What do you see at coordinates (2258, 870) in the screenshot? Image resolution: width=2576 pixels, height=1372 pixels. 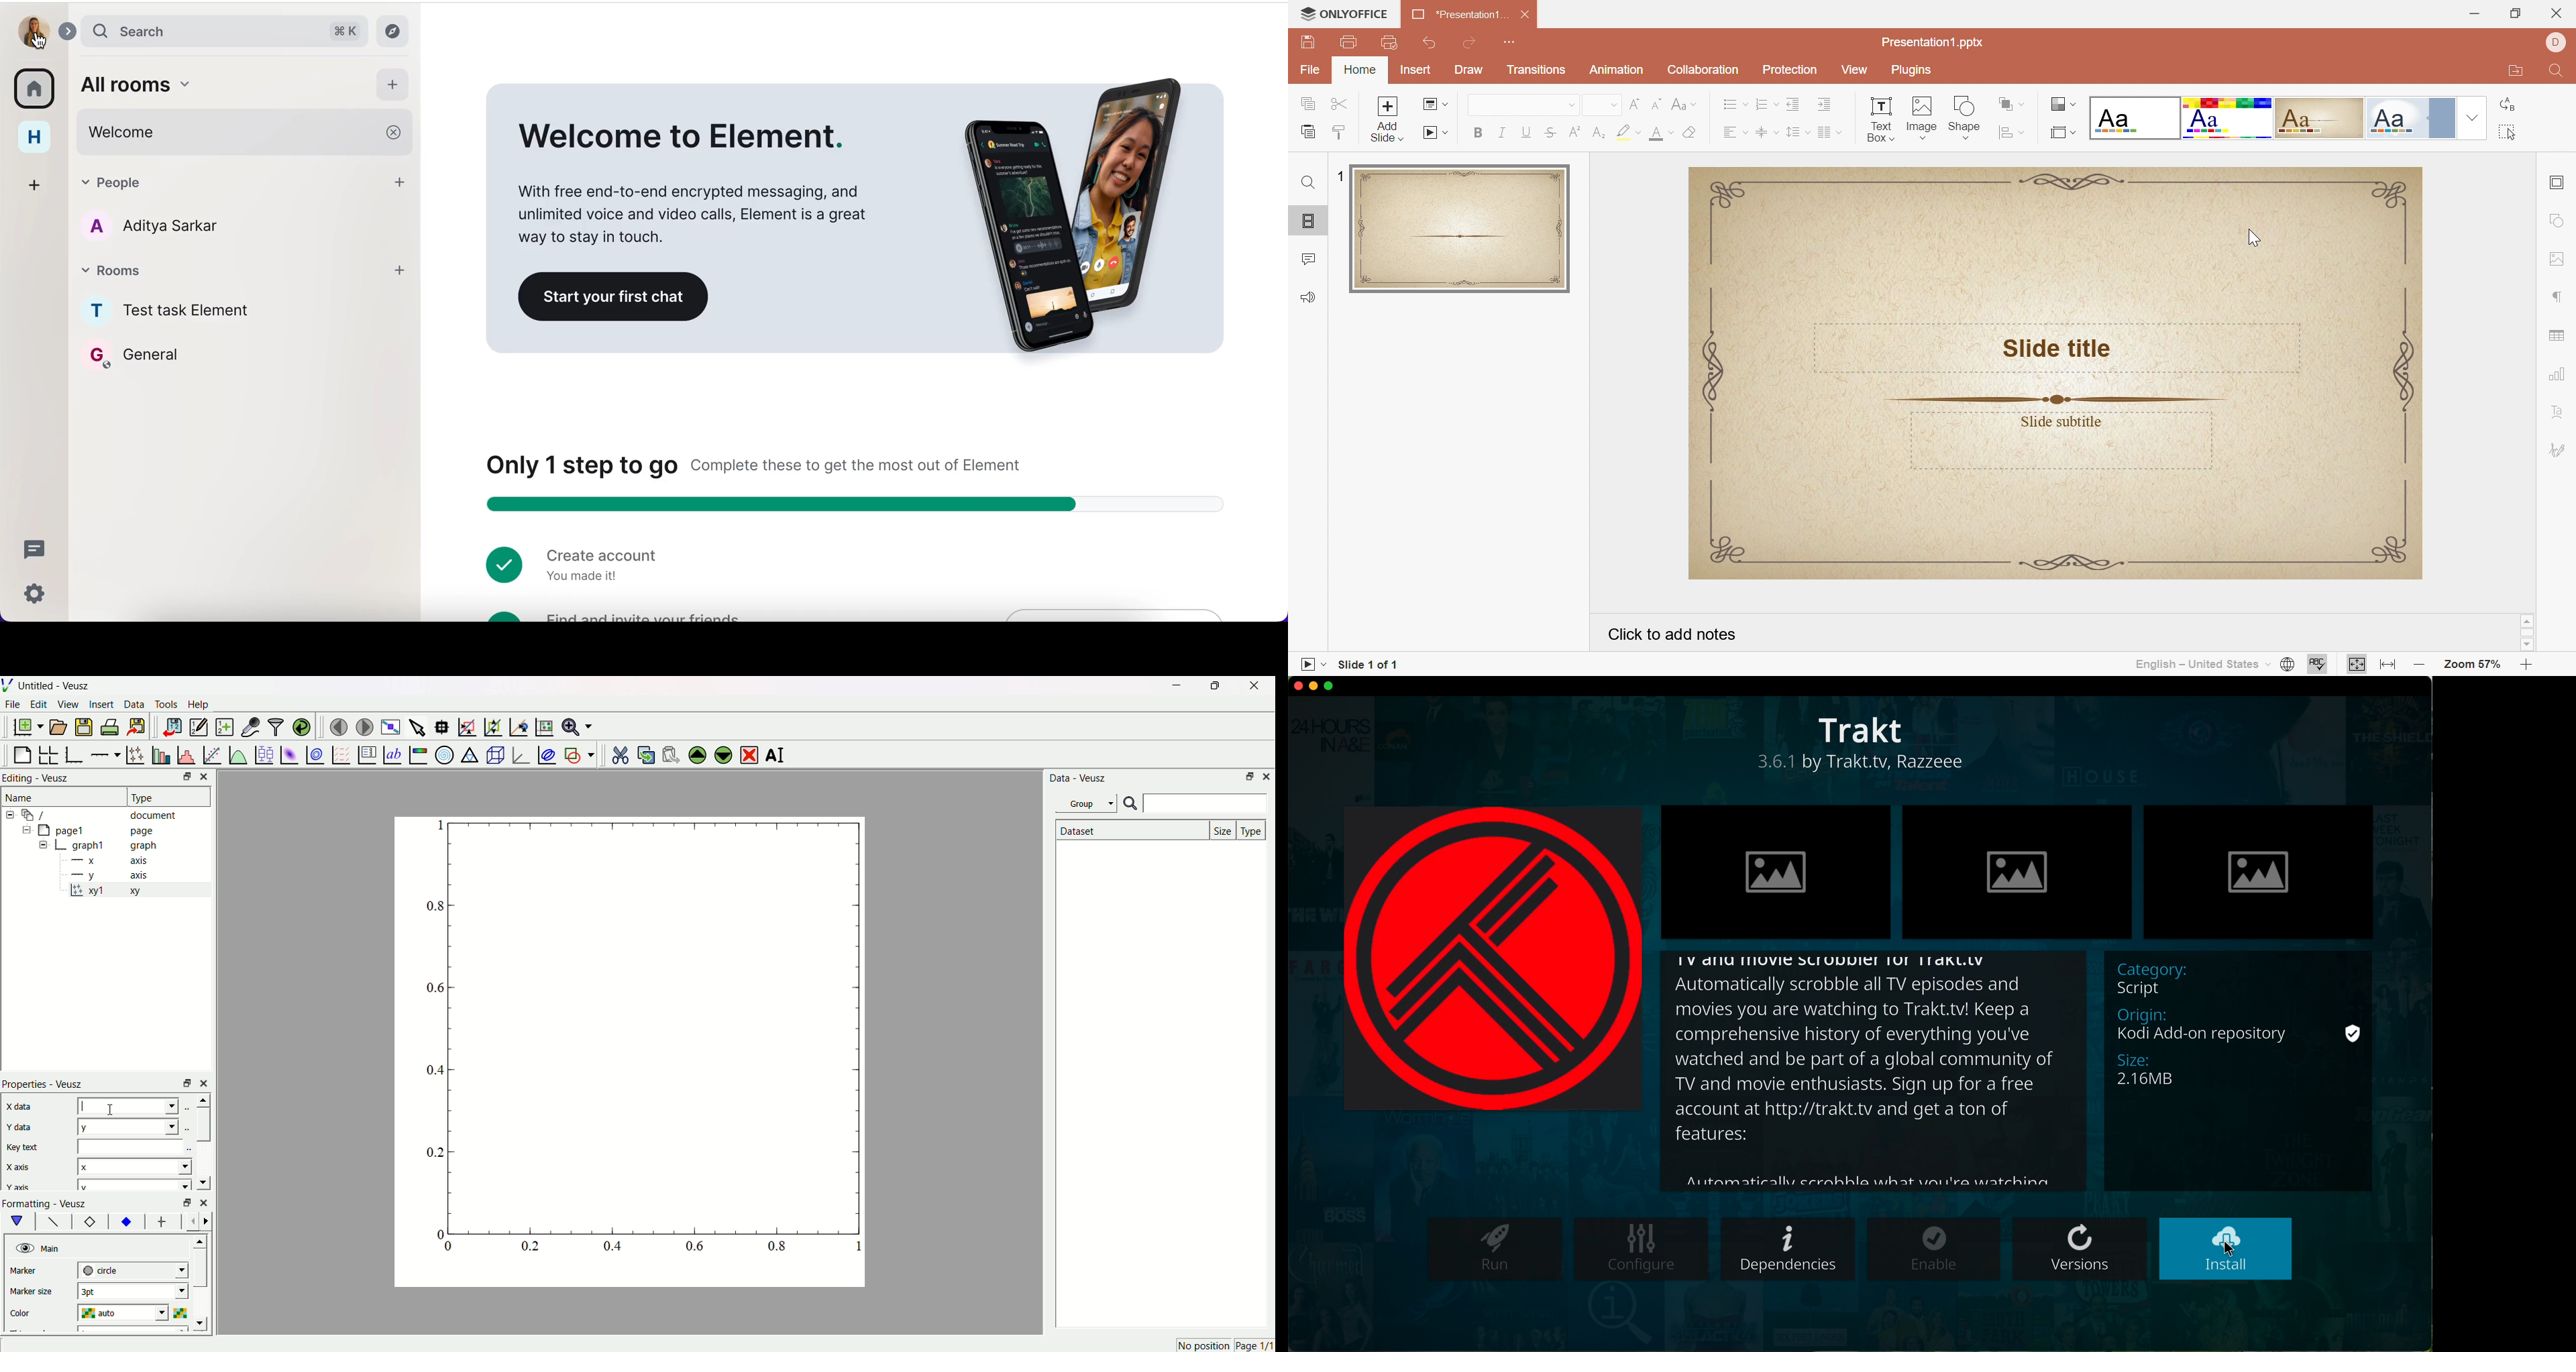 I see `image` at bounding box center [2258, 870].